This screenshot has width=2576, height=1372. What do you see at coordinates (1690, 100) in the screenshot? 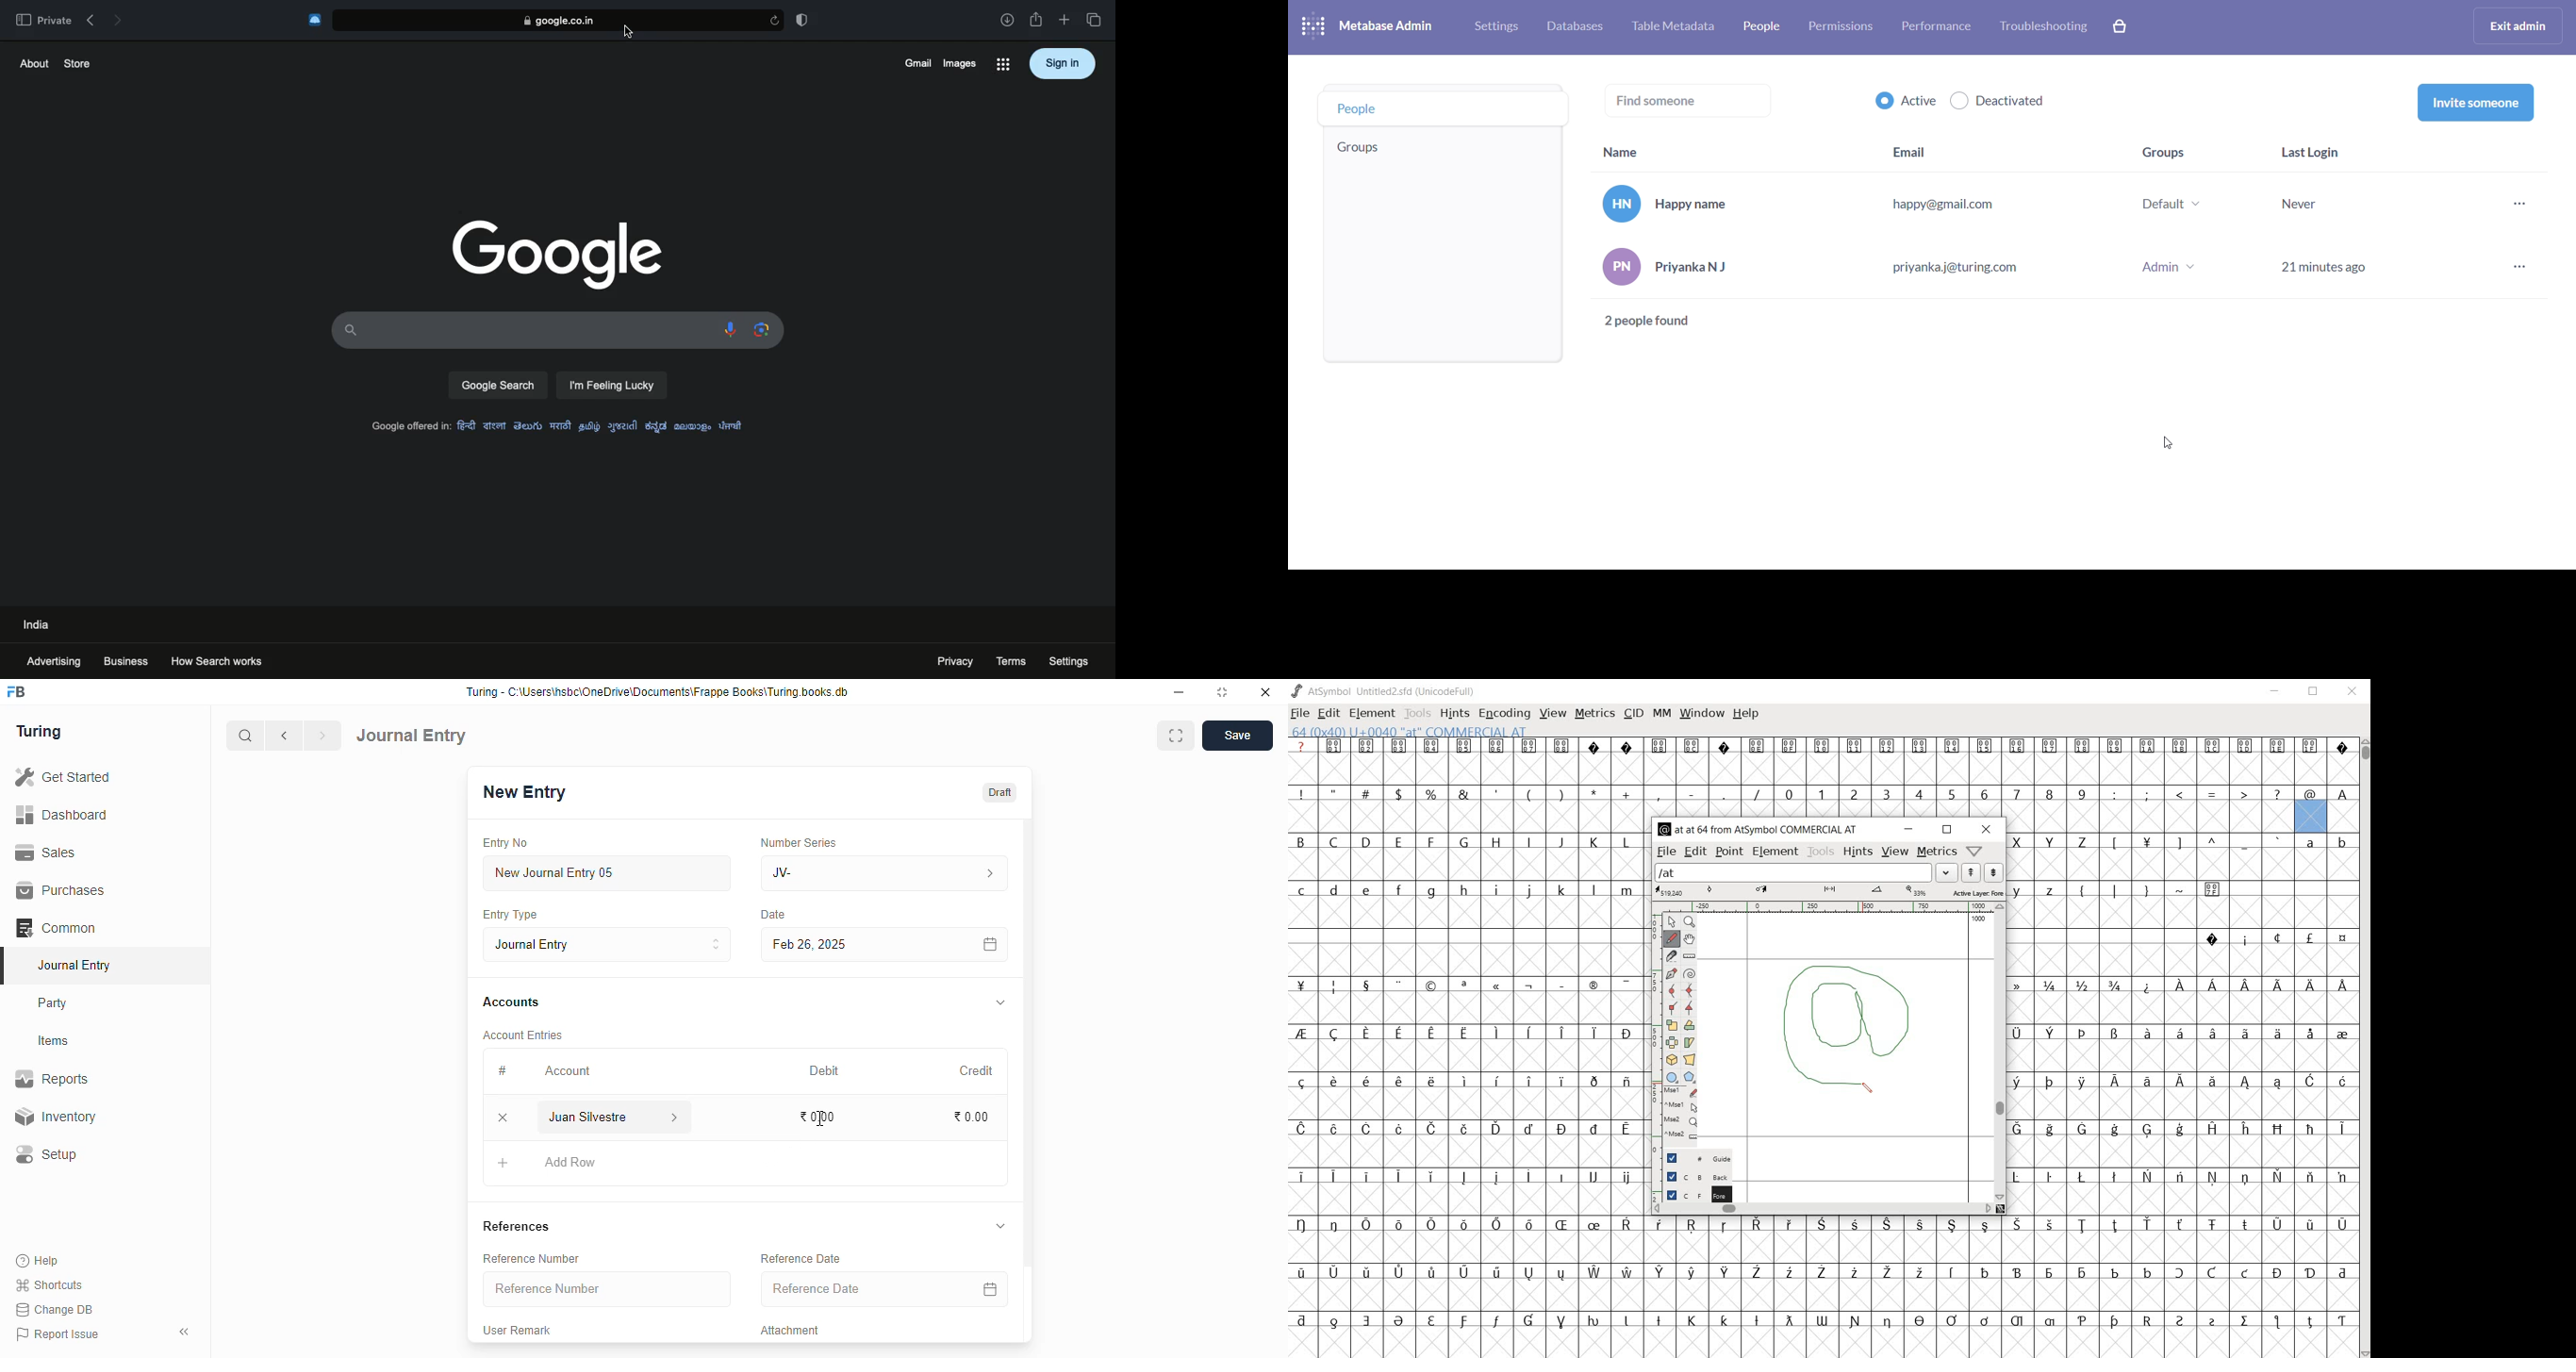
I see `find someone` at bounding box center [1690, 100].